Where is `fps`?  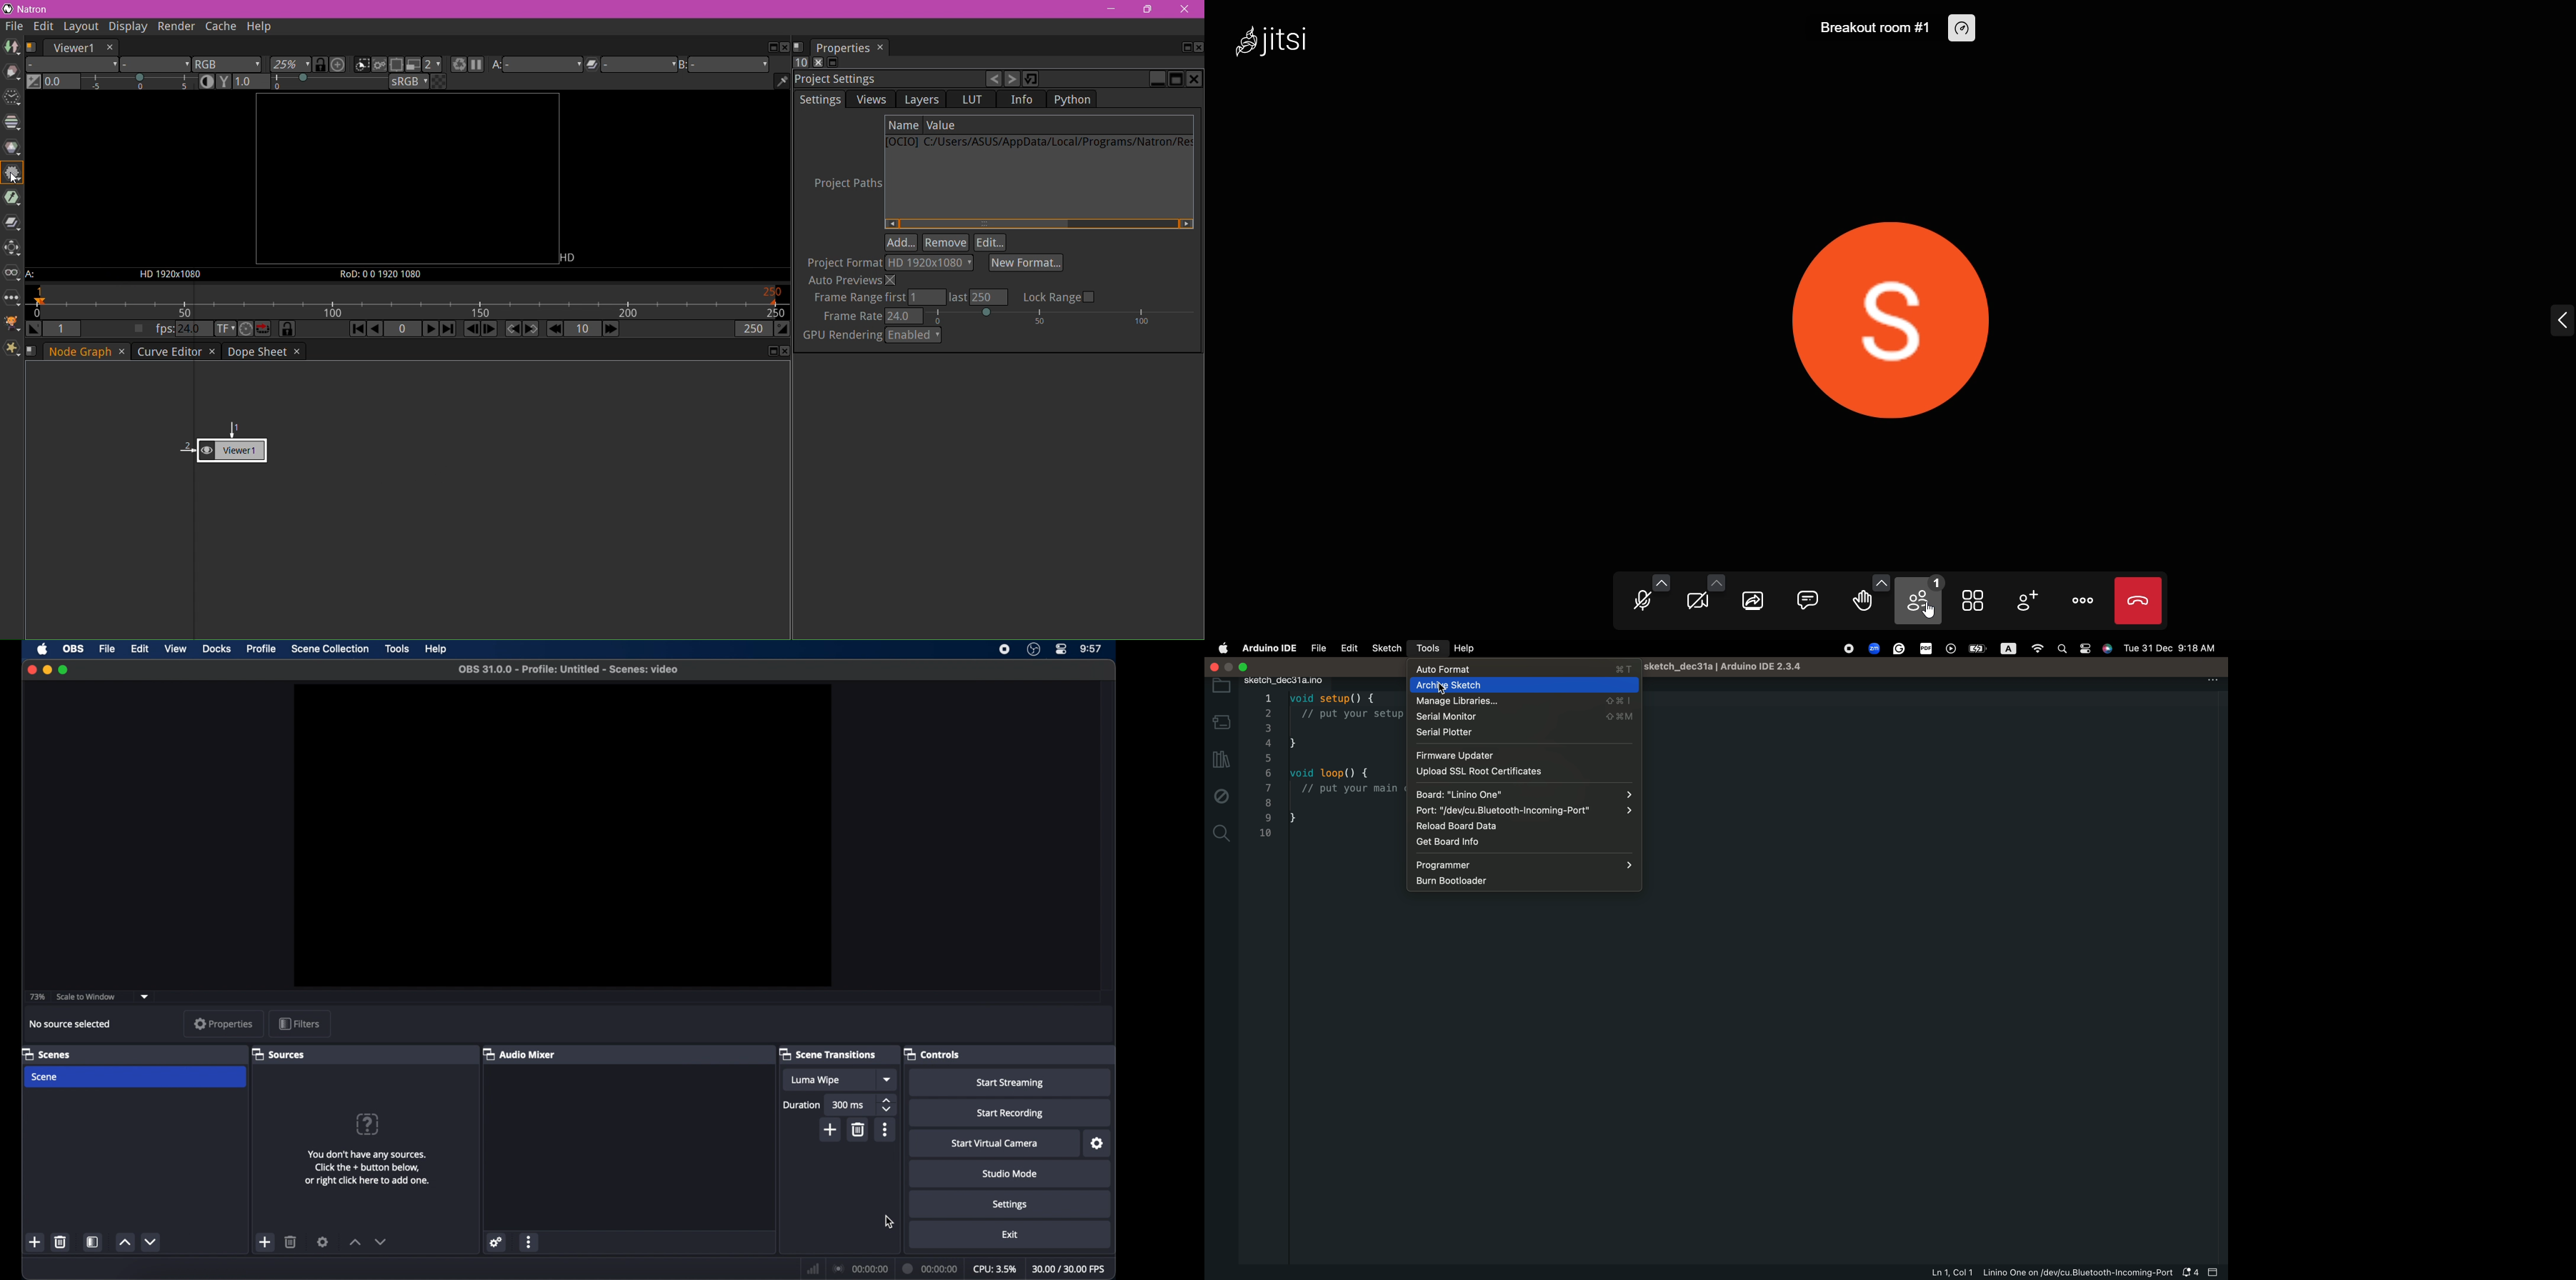
fps is located at coordinates (1070, 1269).